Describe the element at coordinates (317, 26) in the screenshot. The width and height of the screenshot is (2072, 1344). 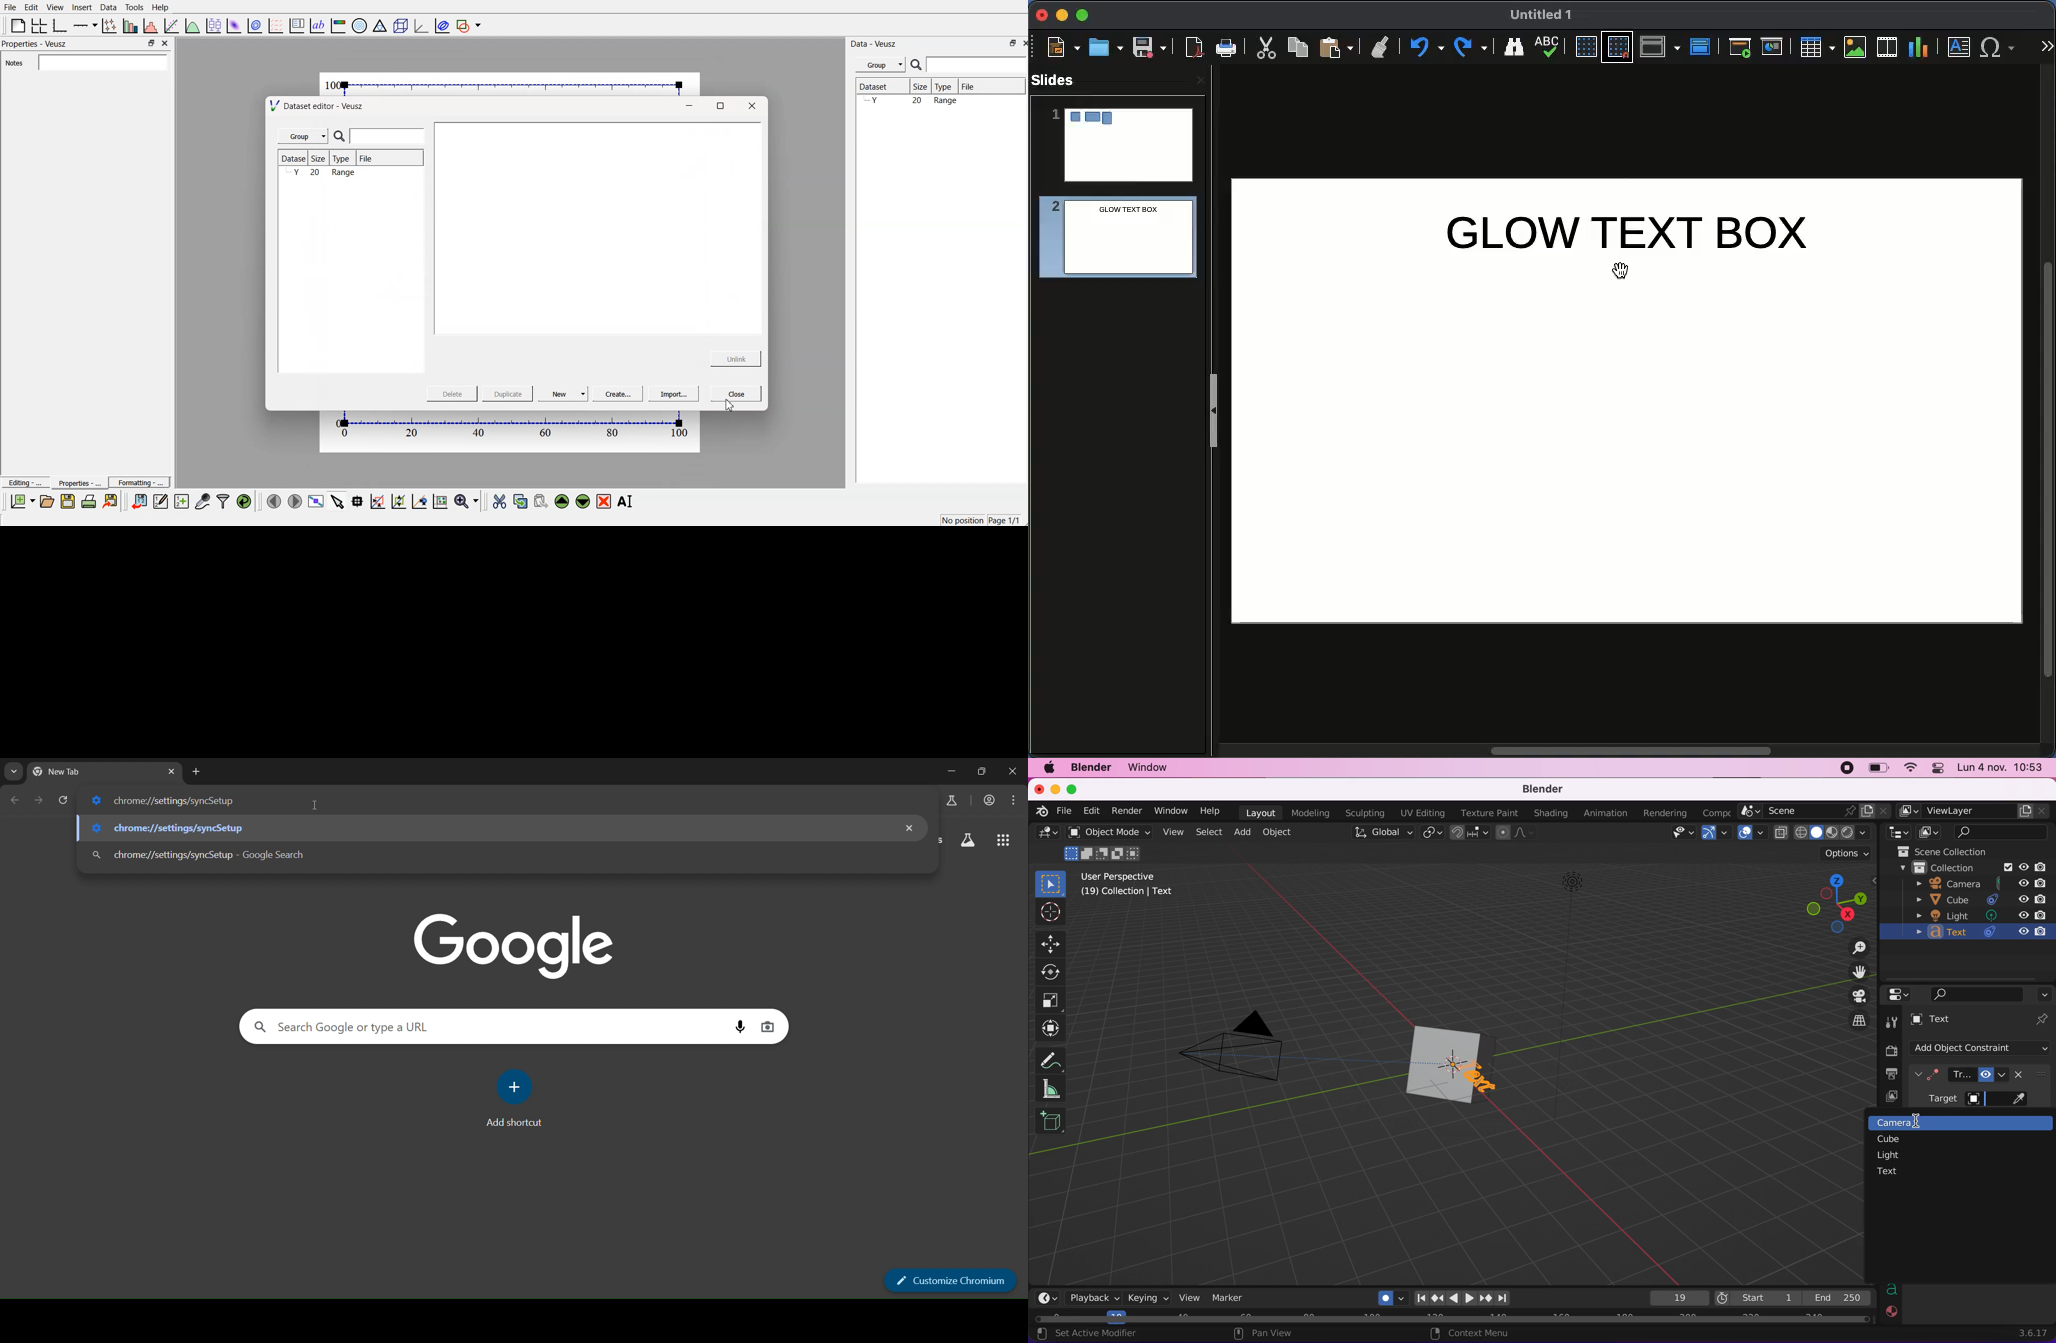
I see `text label` at that location.